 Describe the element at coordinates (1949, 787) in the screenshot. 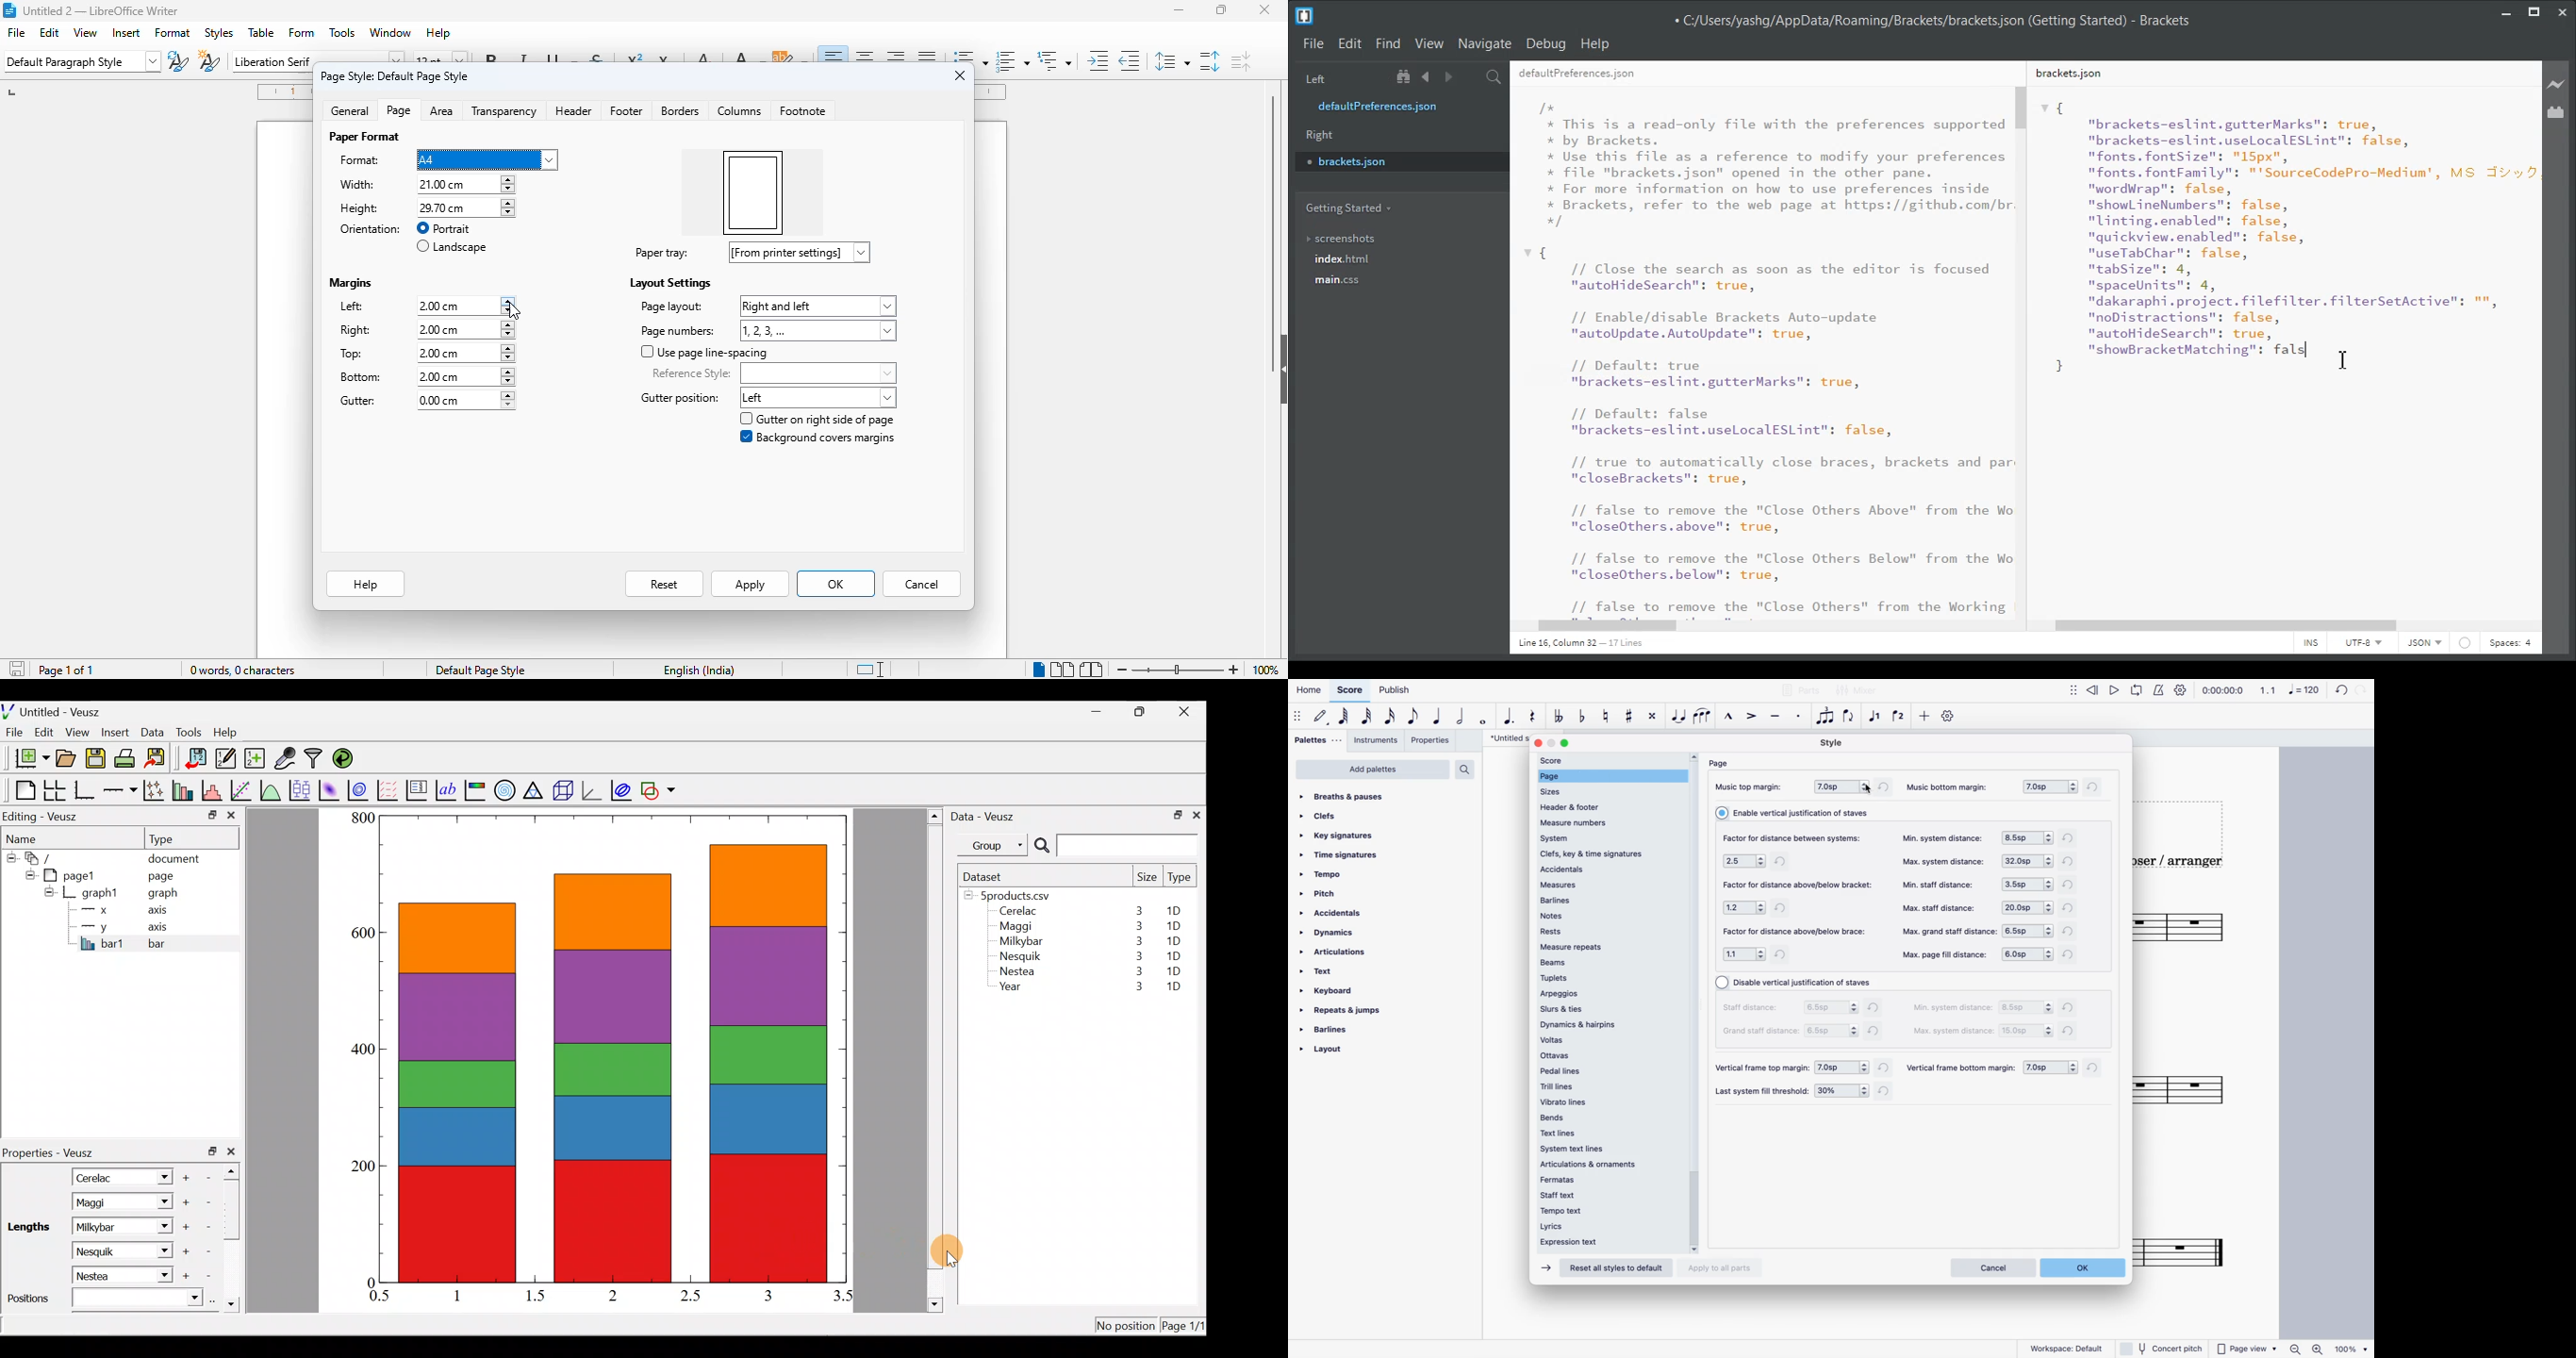

I see `music bottom margin` at that location.